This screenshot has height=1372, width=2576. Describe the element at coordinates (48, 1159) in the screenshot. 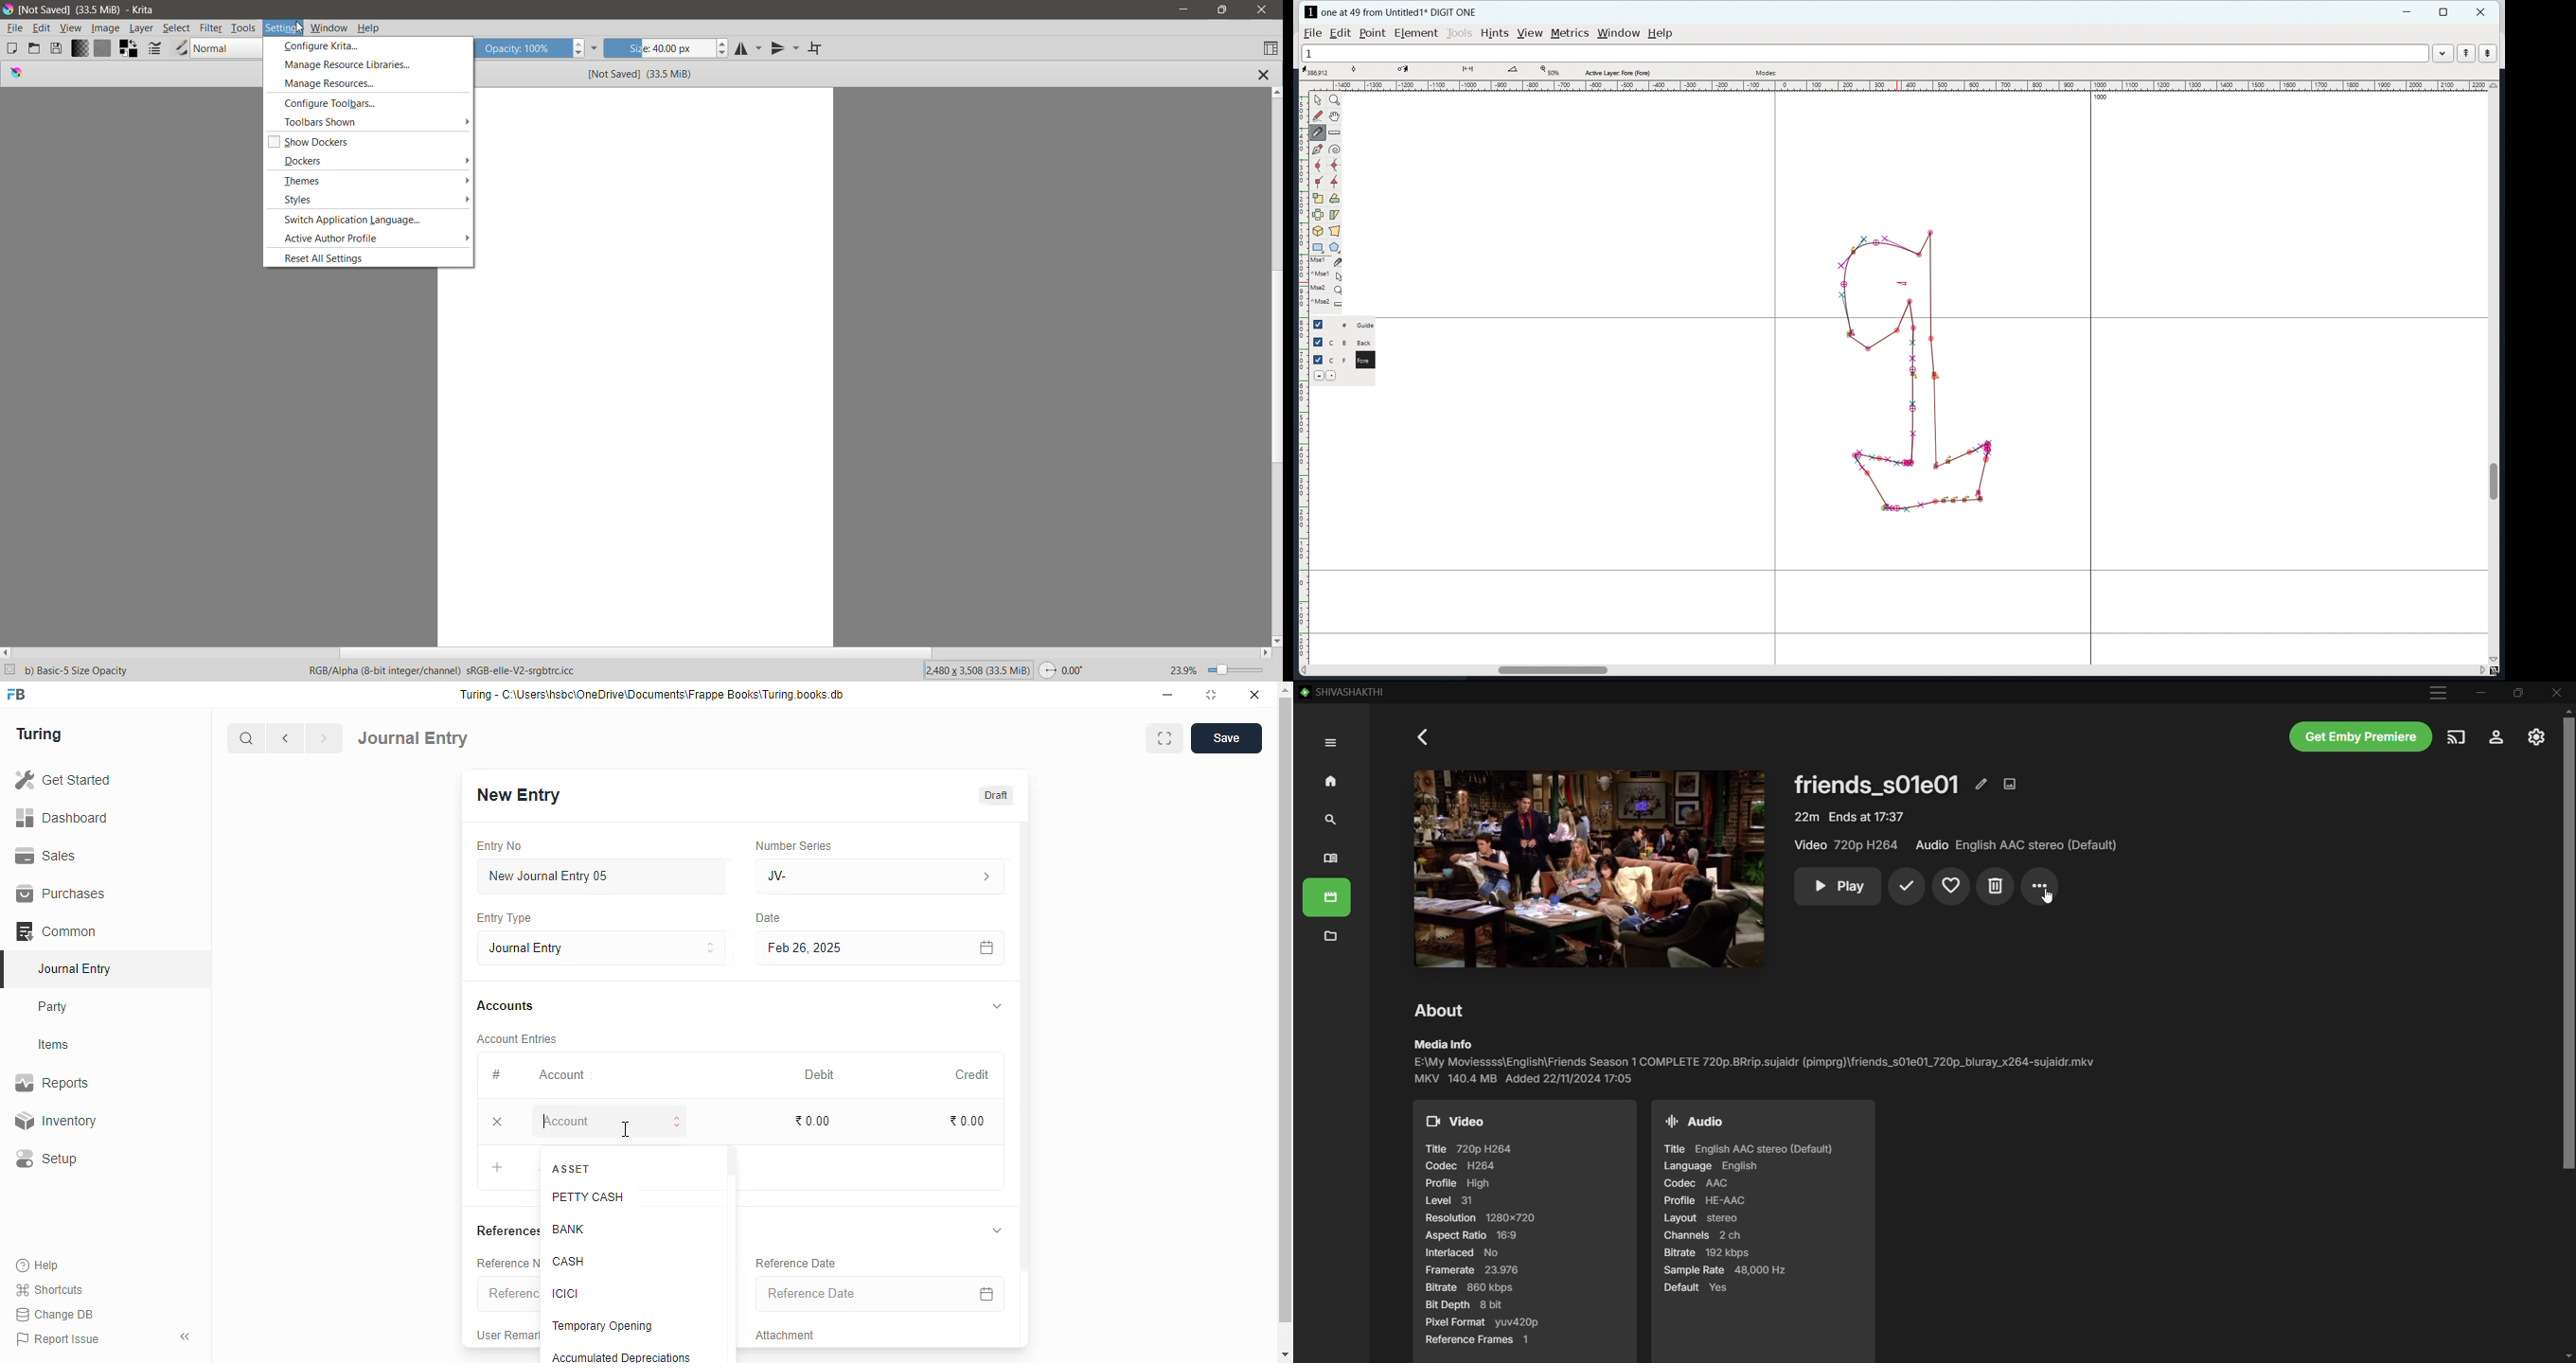

I see `setup` at that location.